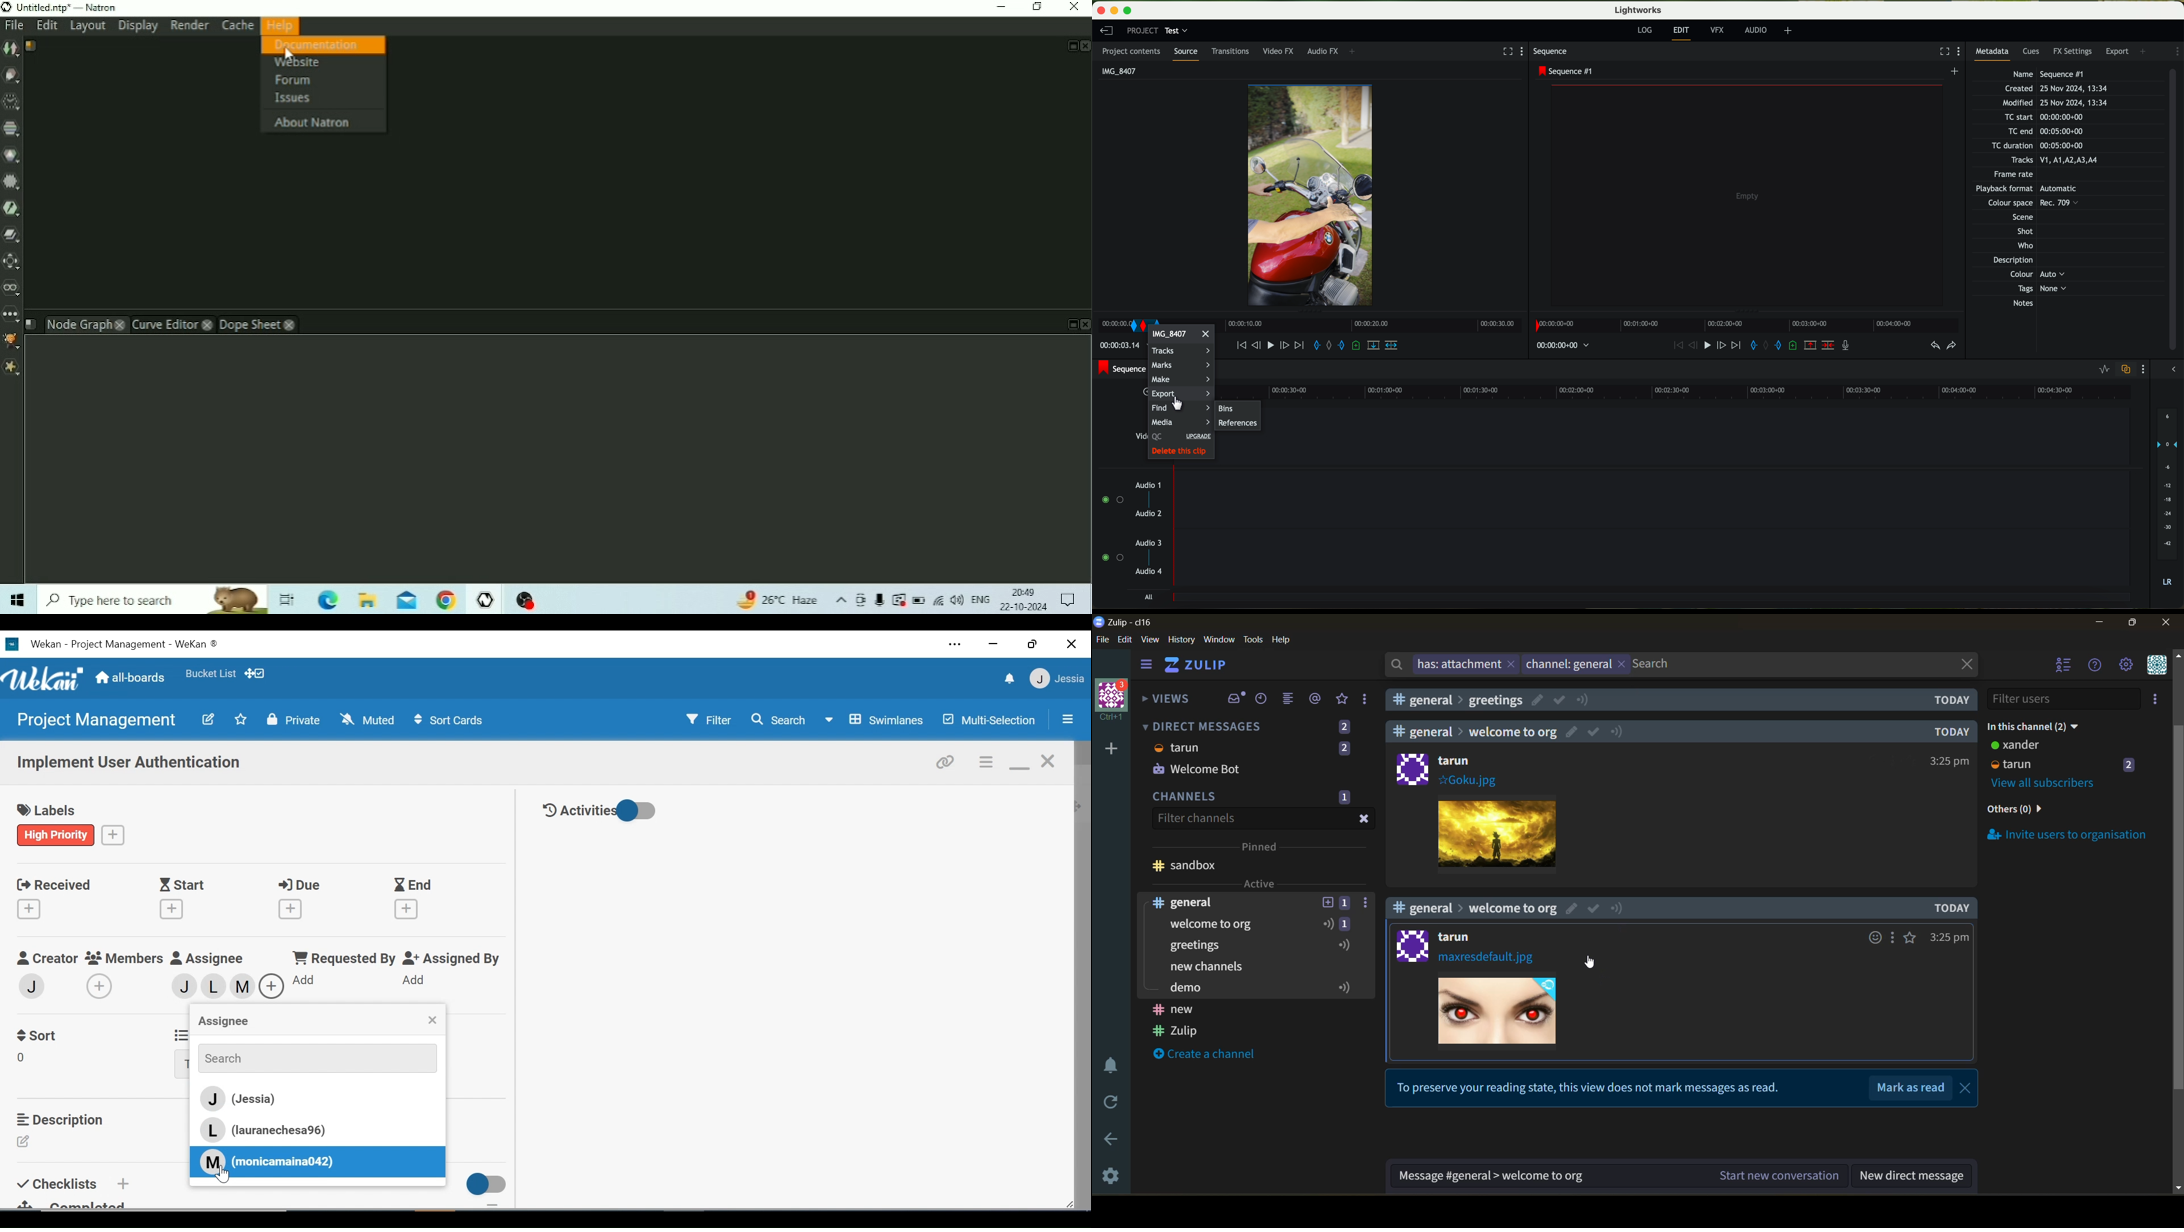 This screenshot has height=1232, width=2184. Describe the element at coordinates (2055, 89) in the screenshot. I see `Created` at that location.